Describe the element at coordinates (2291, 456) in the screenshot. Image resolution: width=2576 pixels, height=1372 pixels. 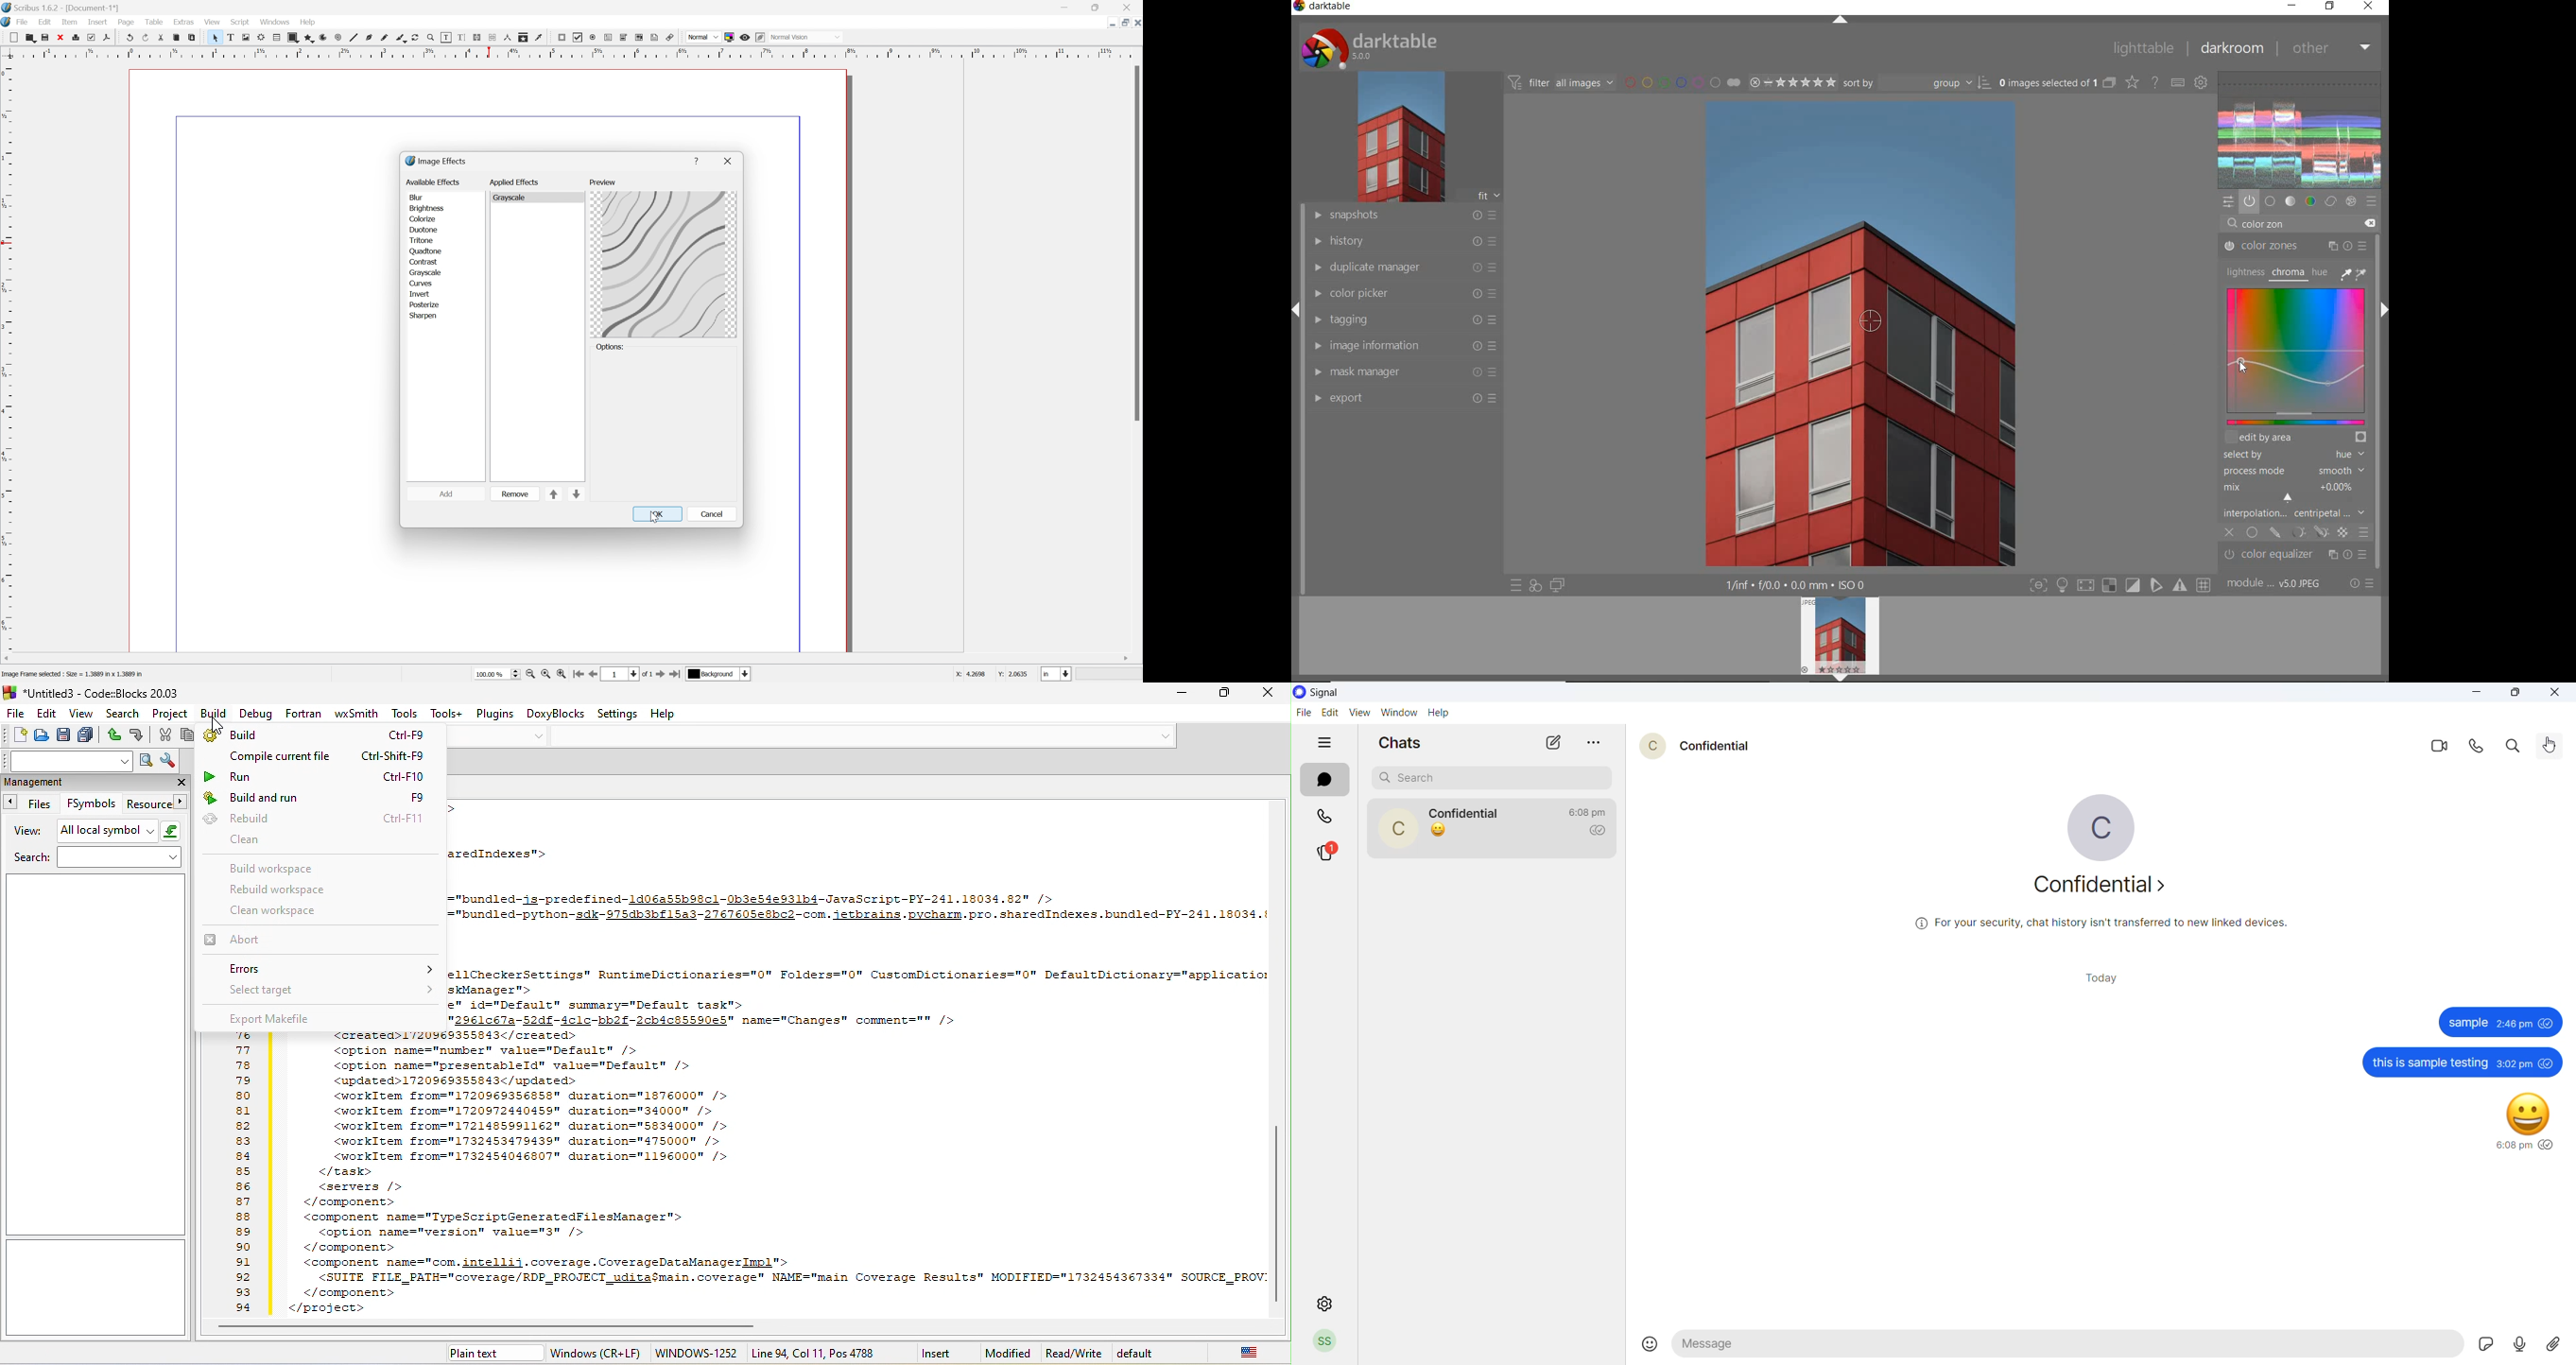
I see `SELECTED BY` at that location.